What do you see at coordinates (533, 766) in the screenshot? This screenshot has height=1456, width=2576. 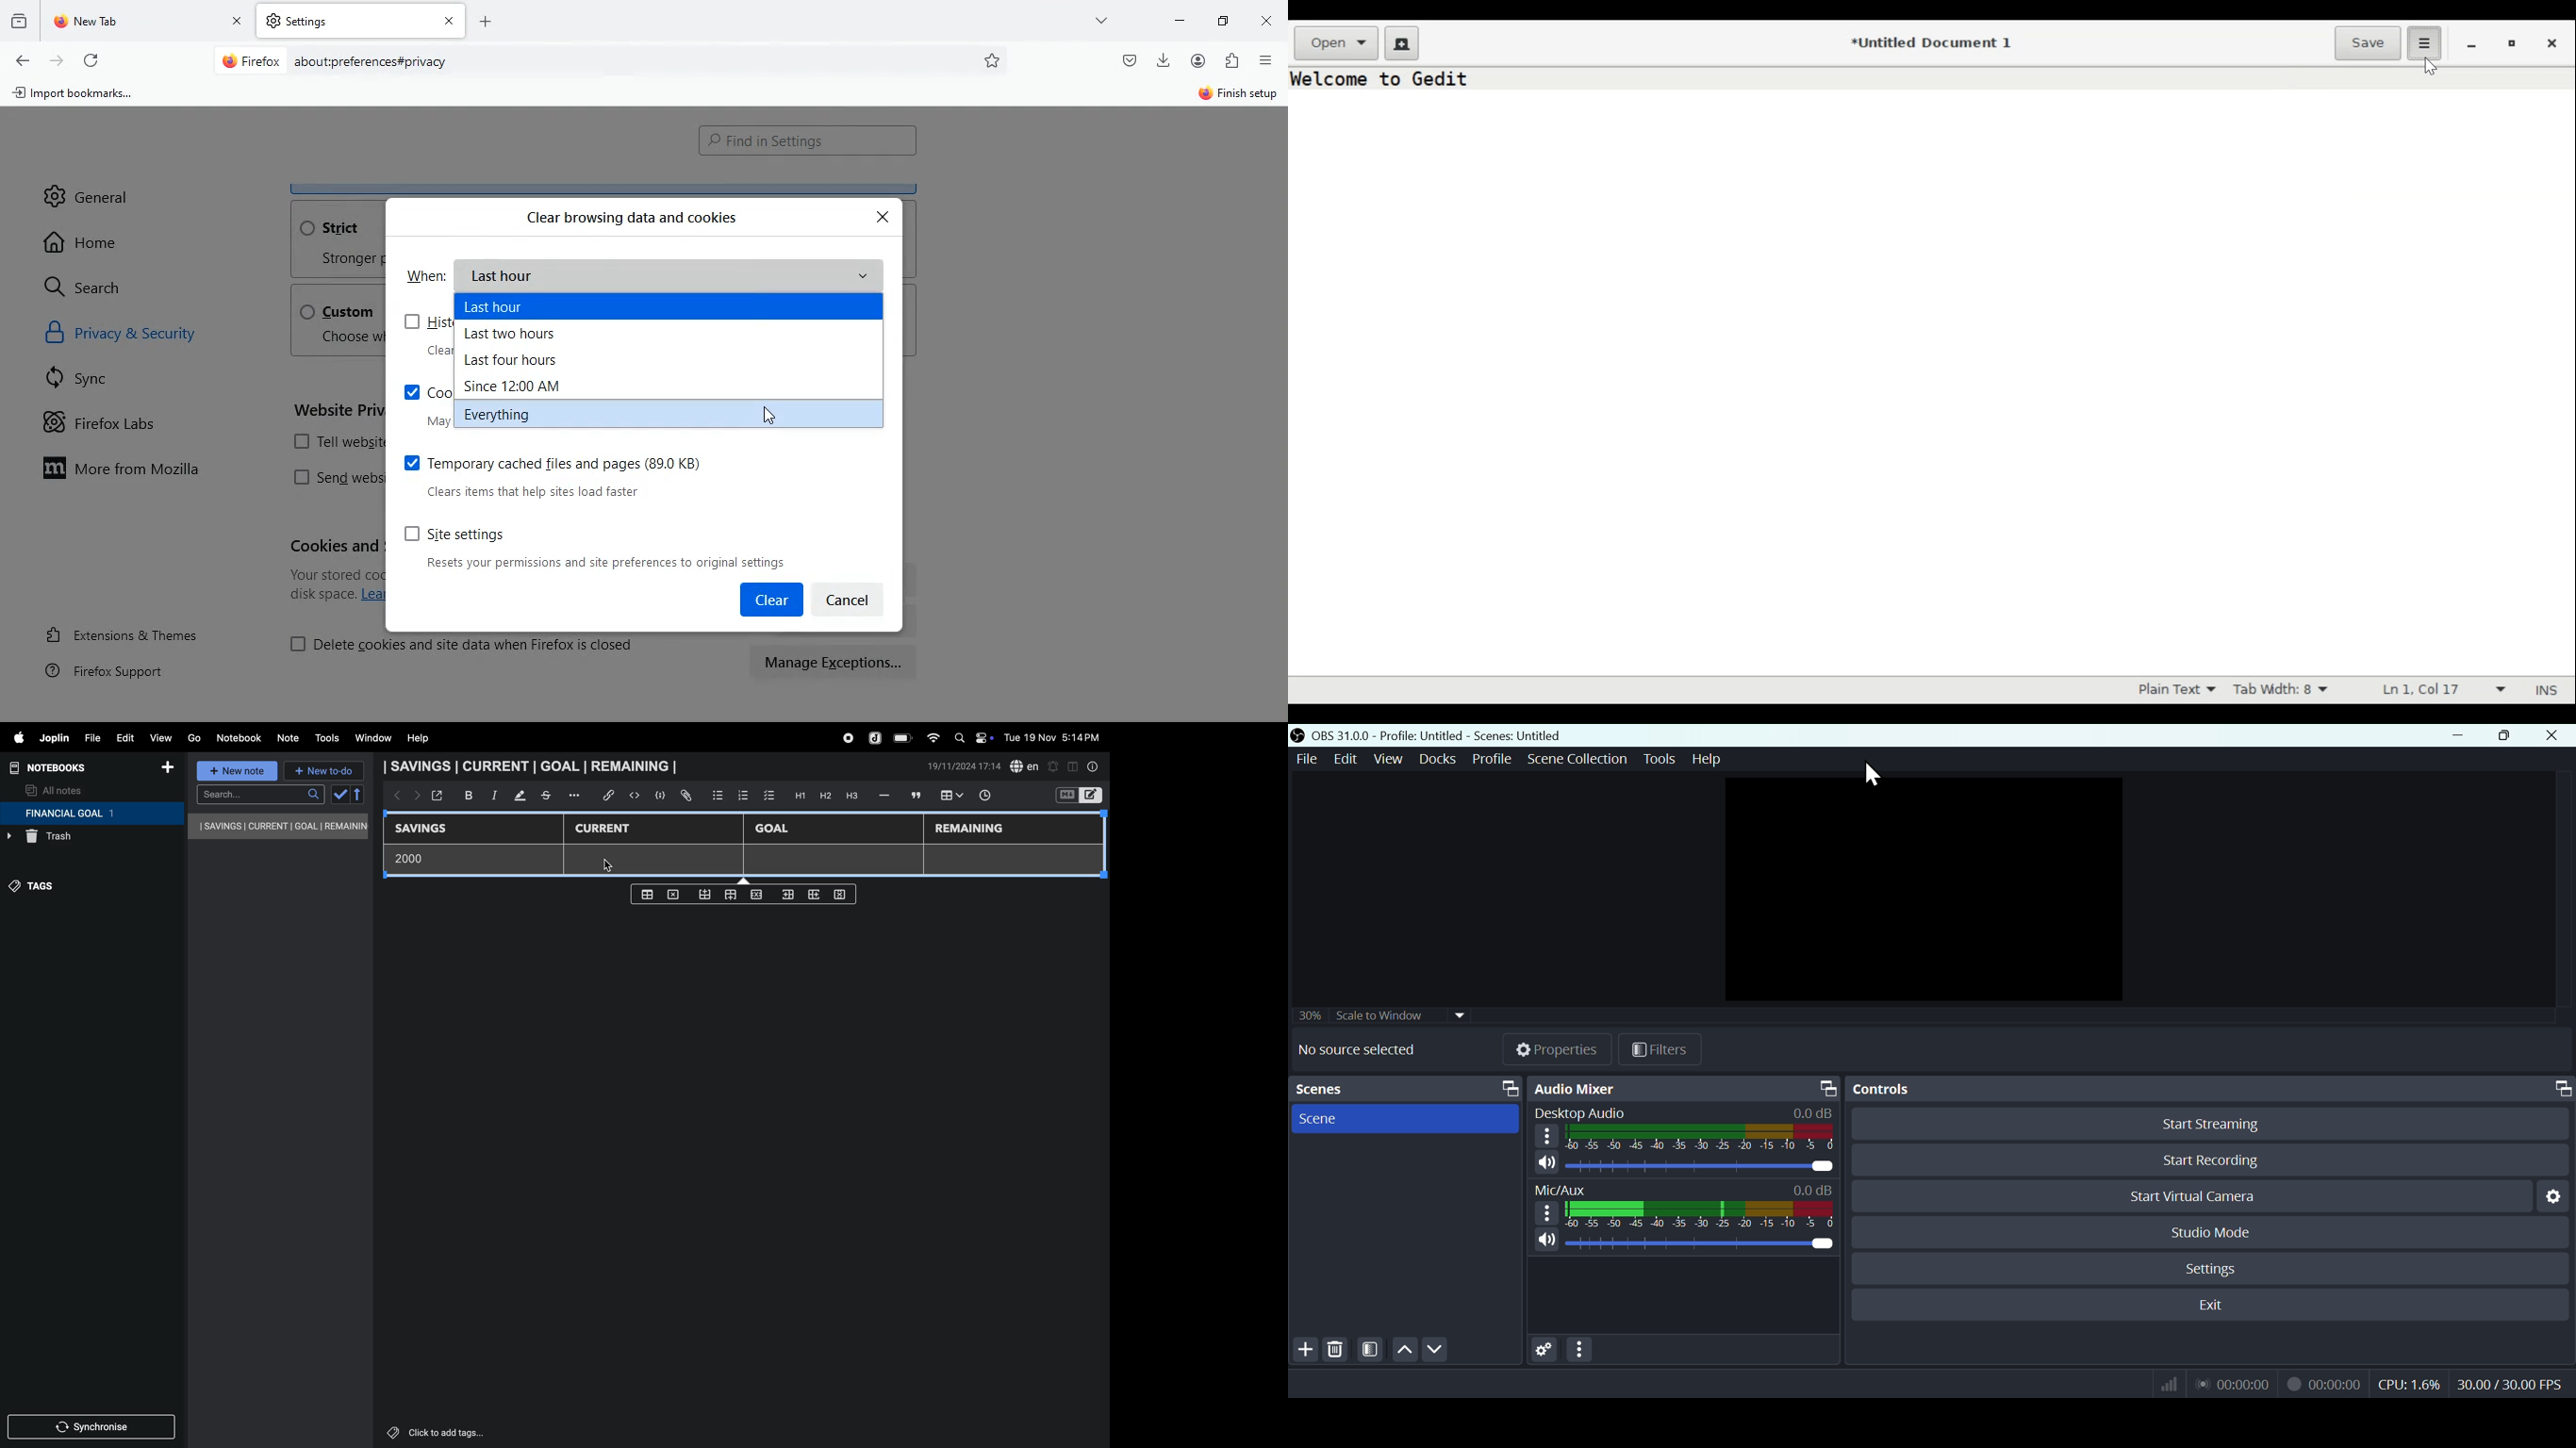 I see `savings current goal remaining` at bounding box center [533, 766].